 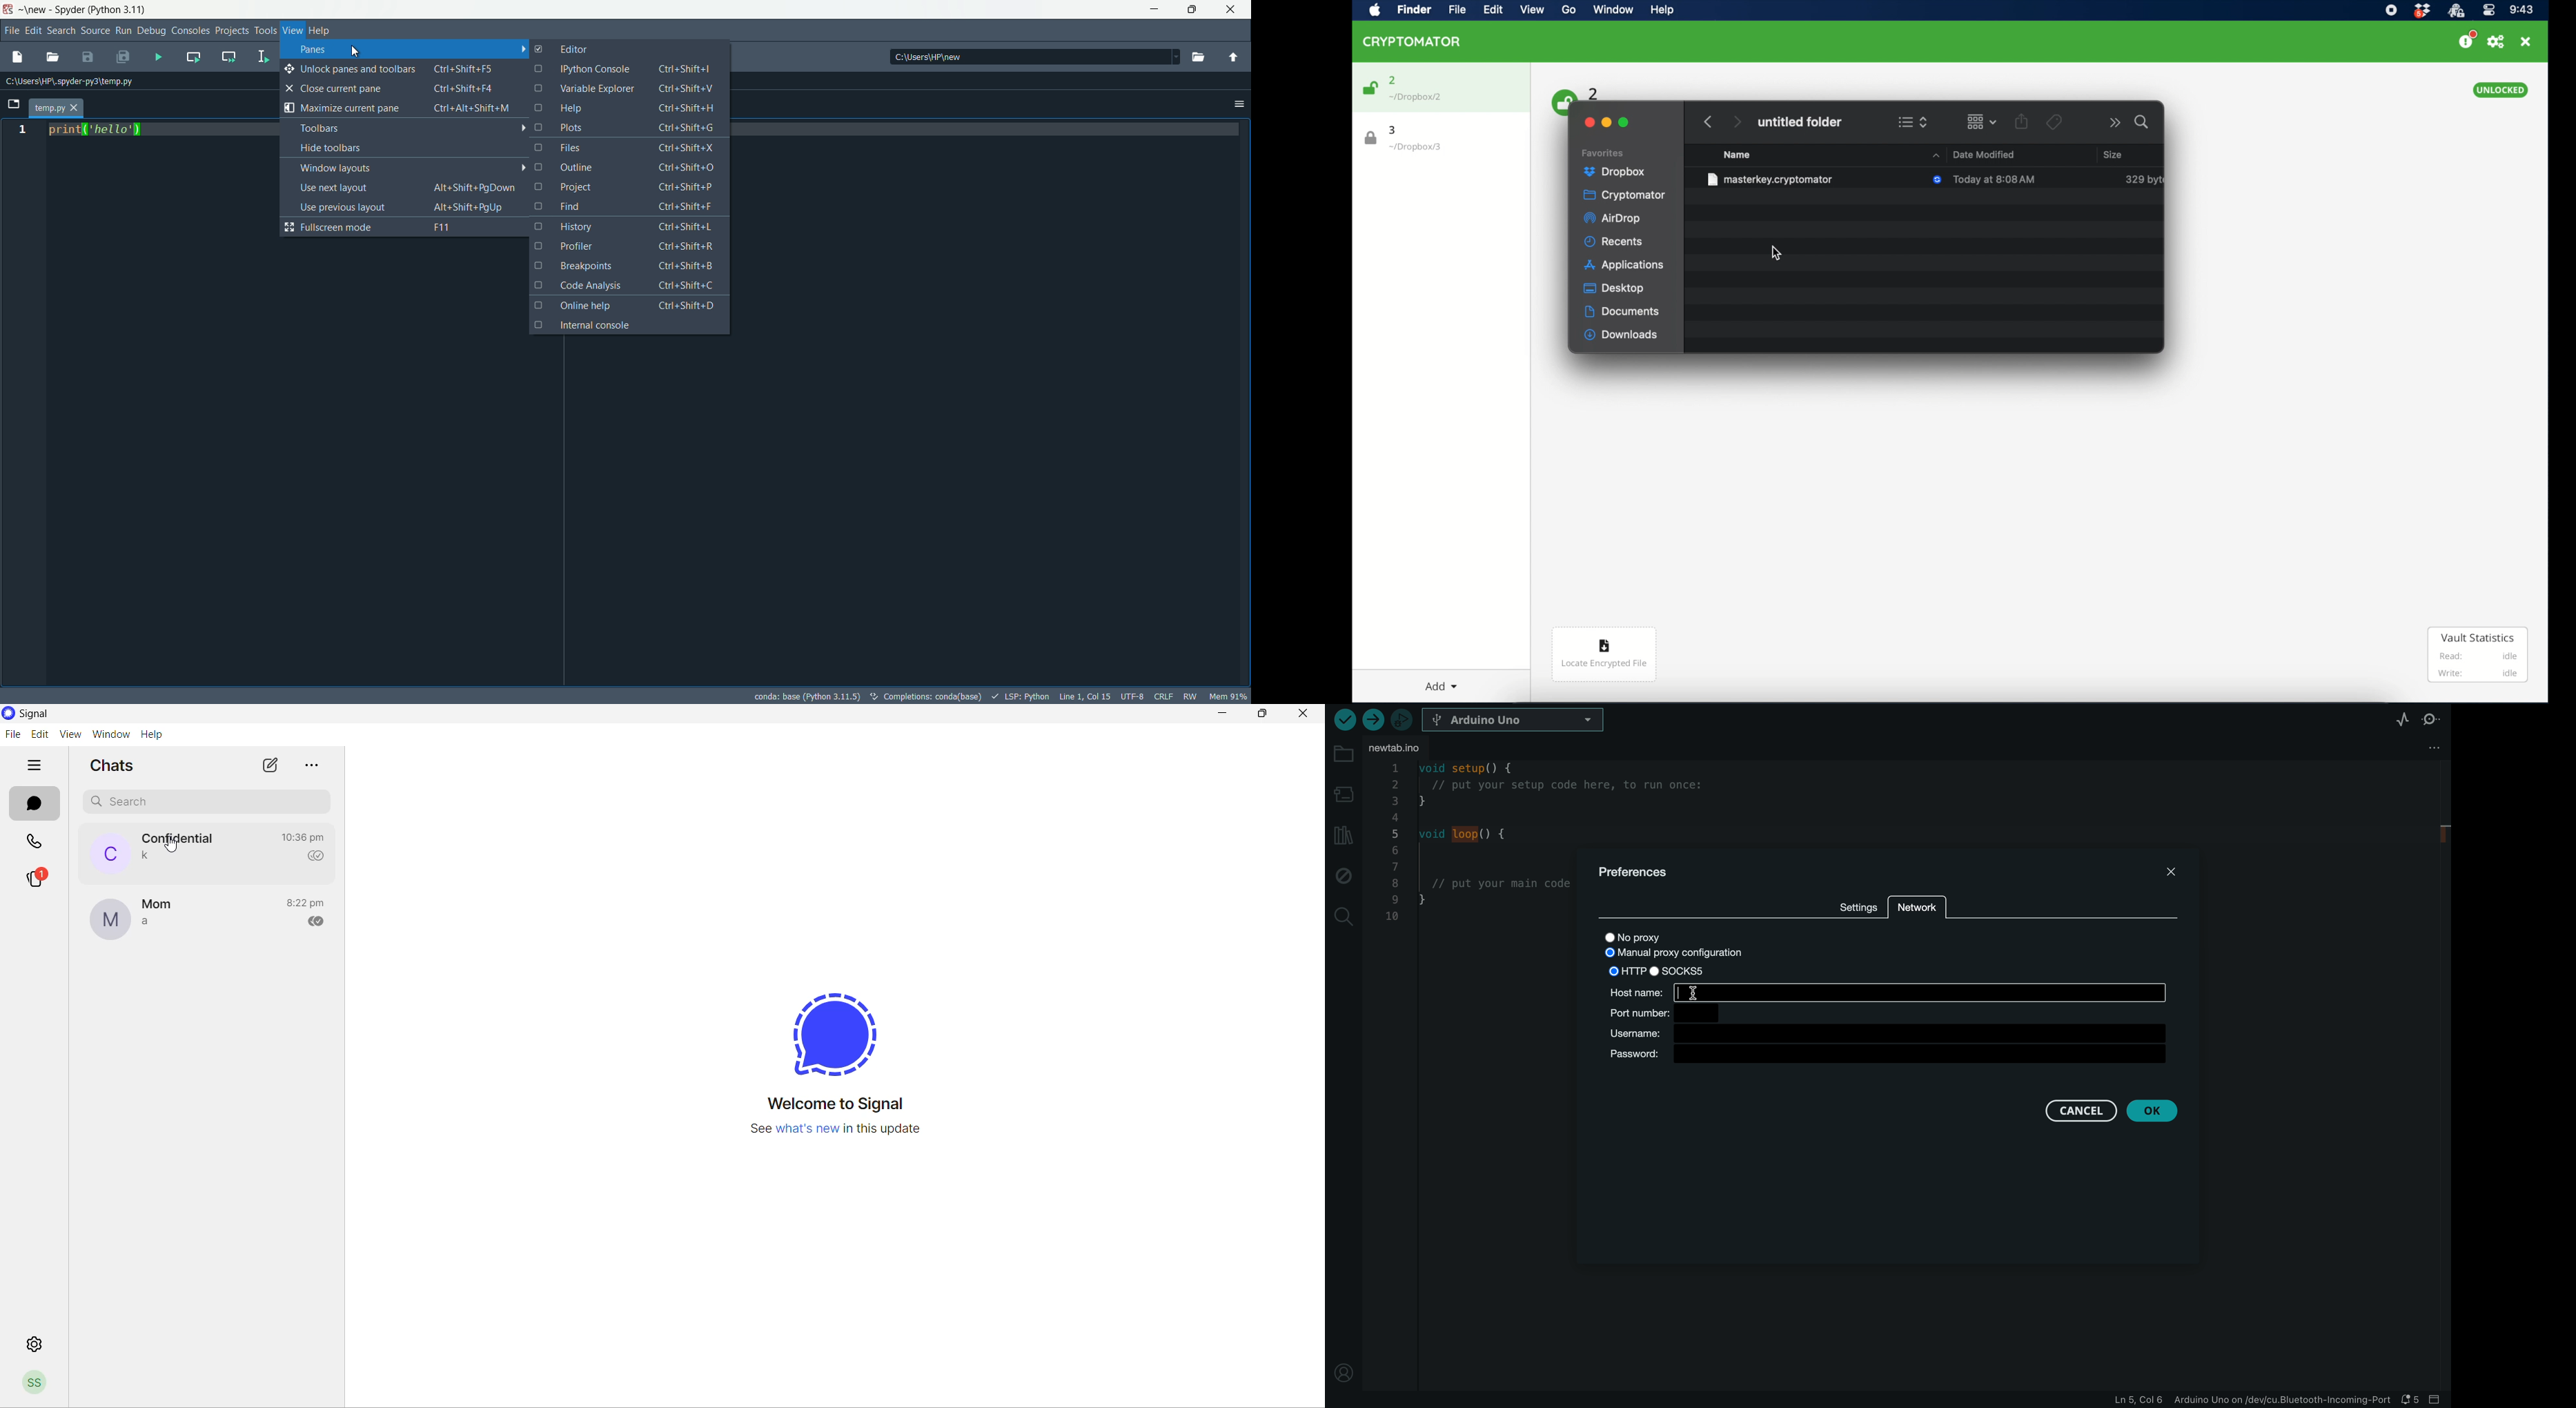 I want to click on last message, so click(x=146, y=924).